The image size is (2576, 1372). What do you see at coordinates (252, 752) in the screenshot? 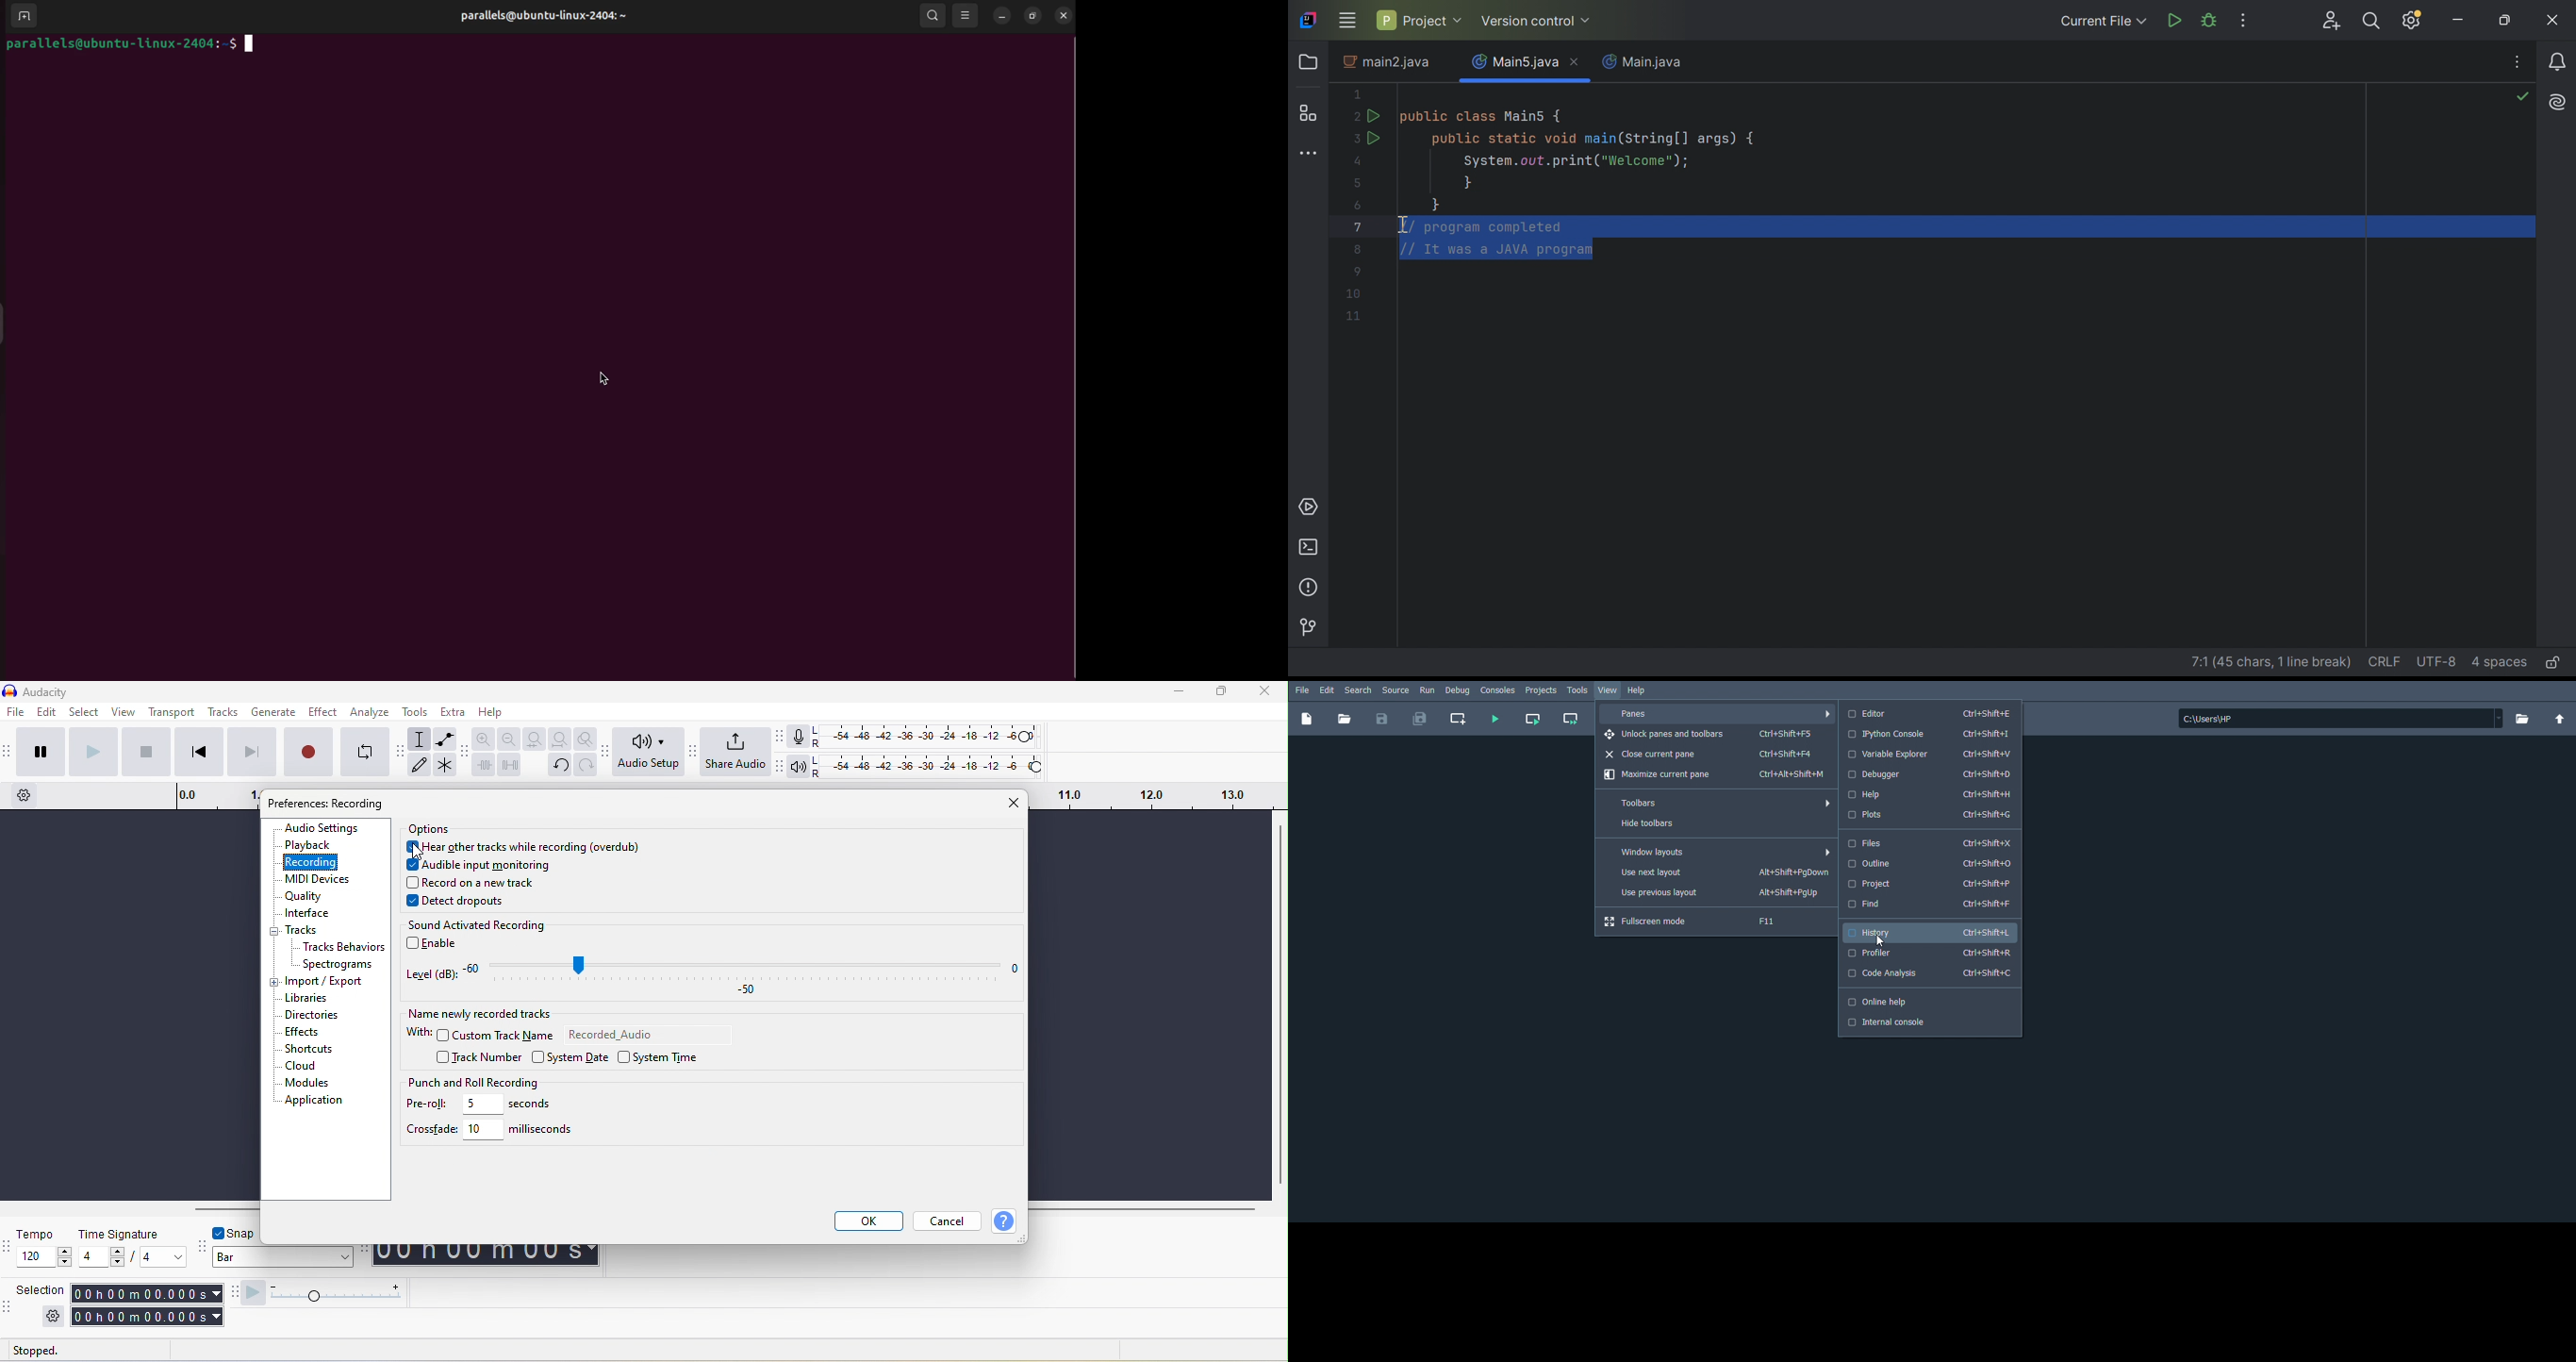
I see `skip to end` at bounding box center [252, 752].